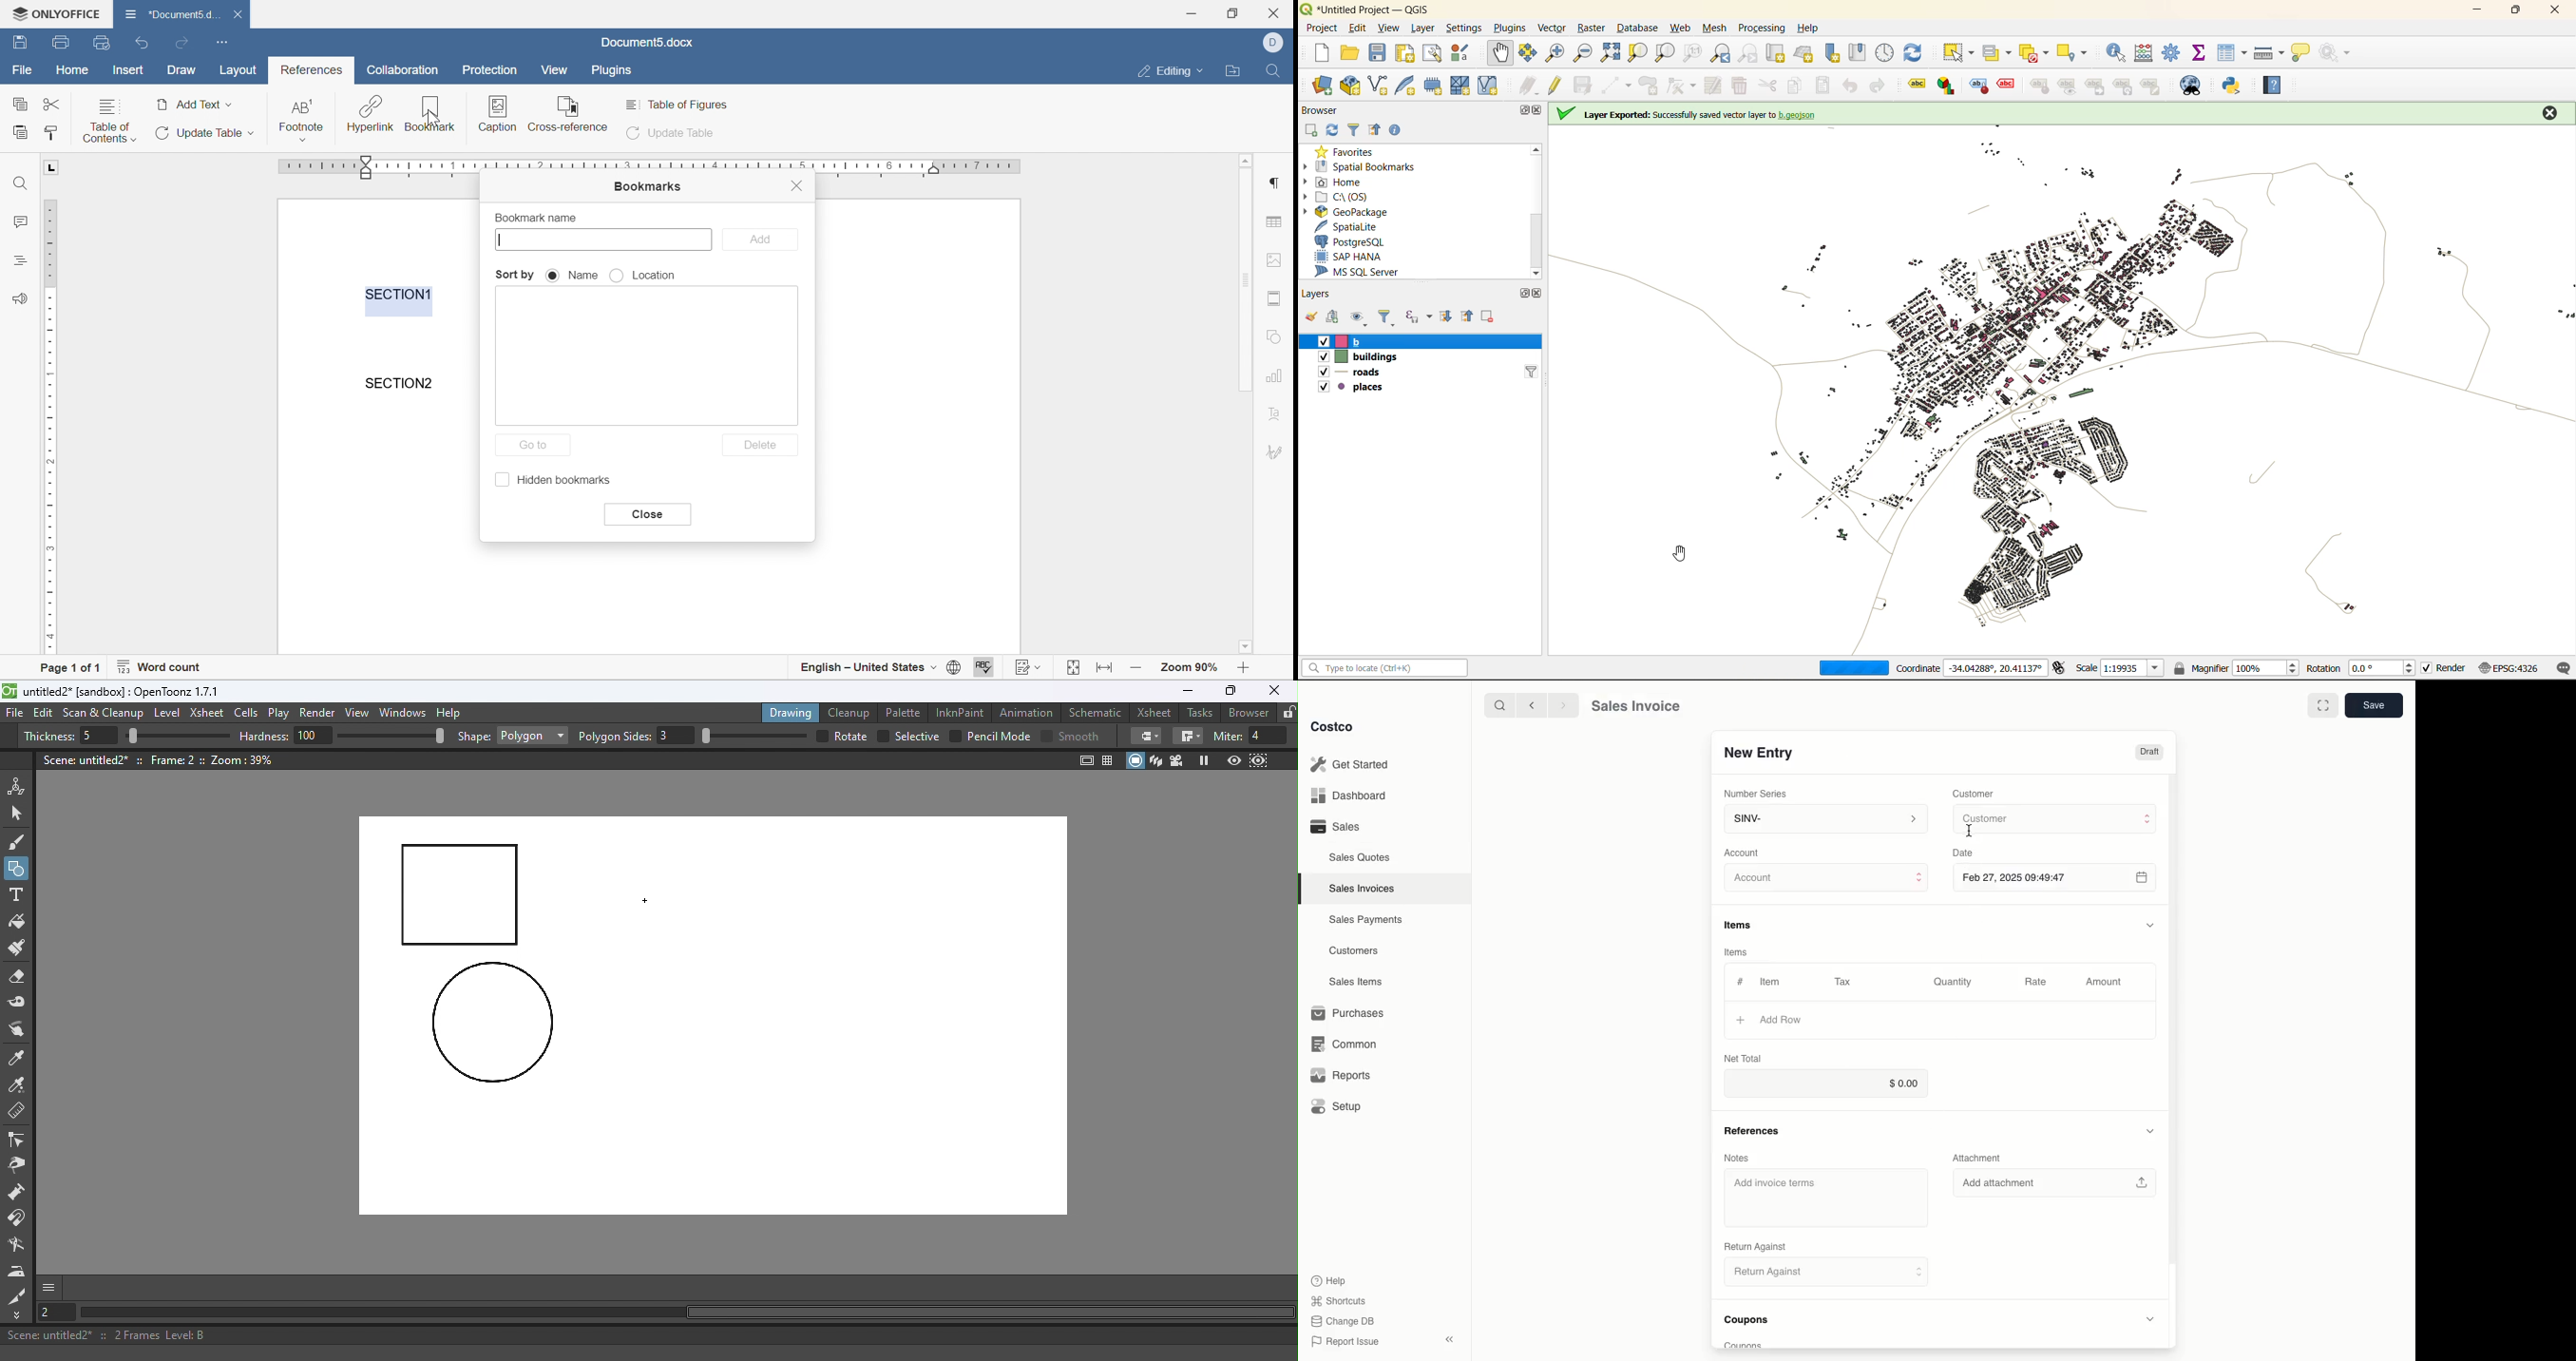 This screenshot has width=2576, height=1372. I want to click on New Entry, so click(1759, 753).